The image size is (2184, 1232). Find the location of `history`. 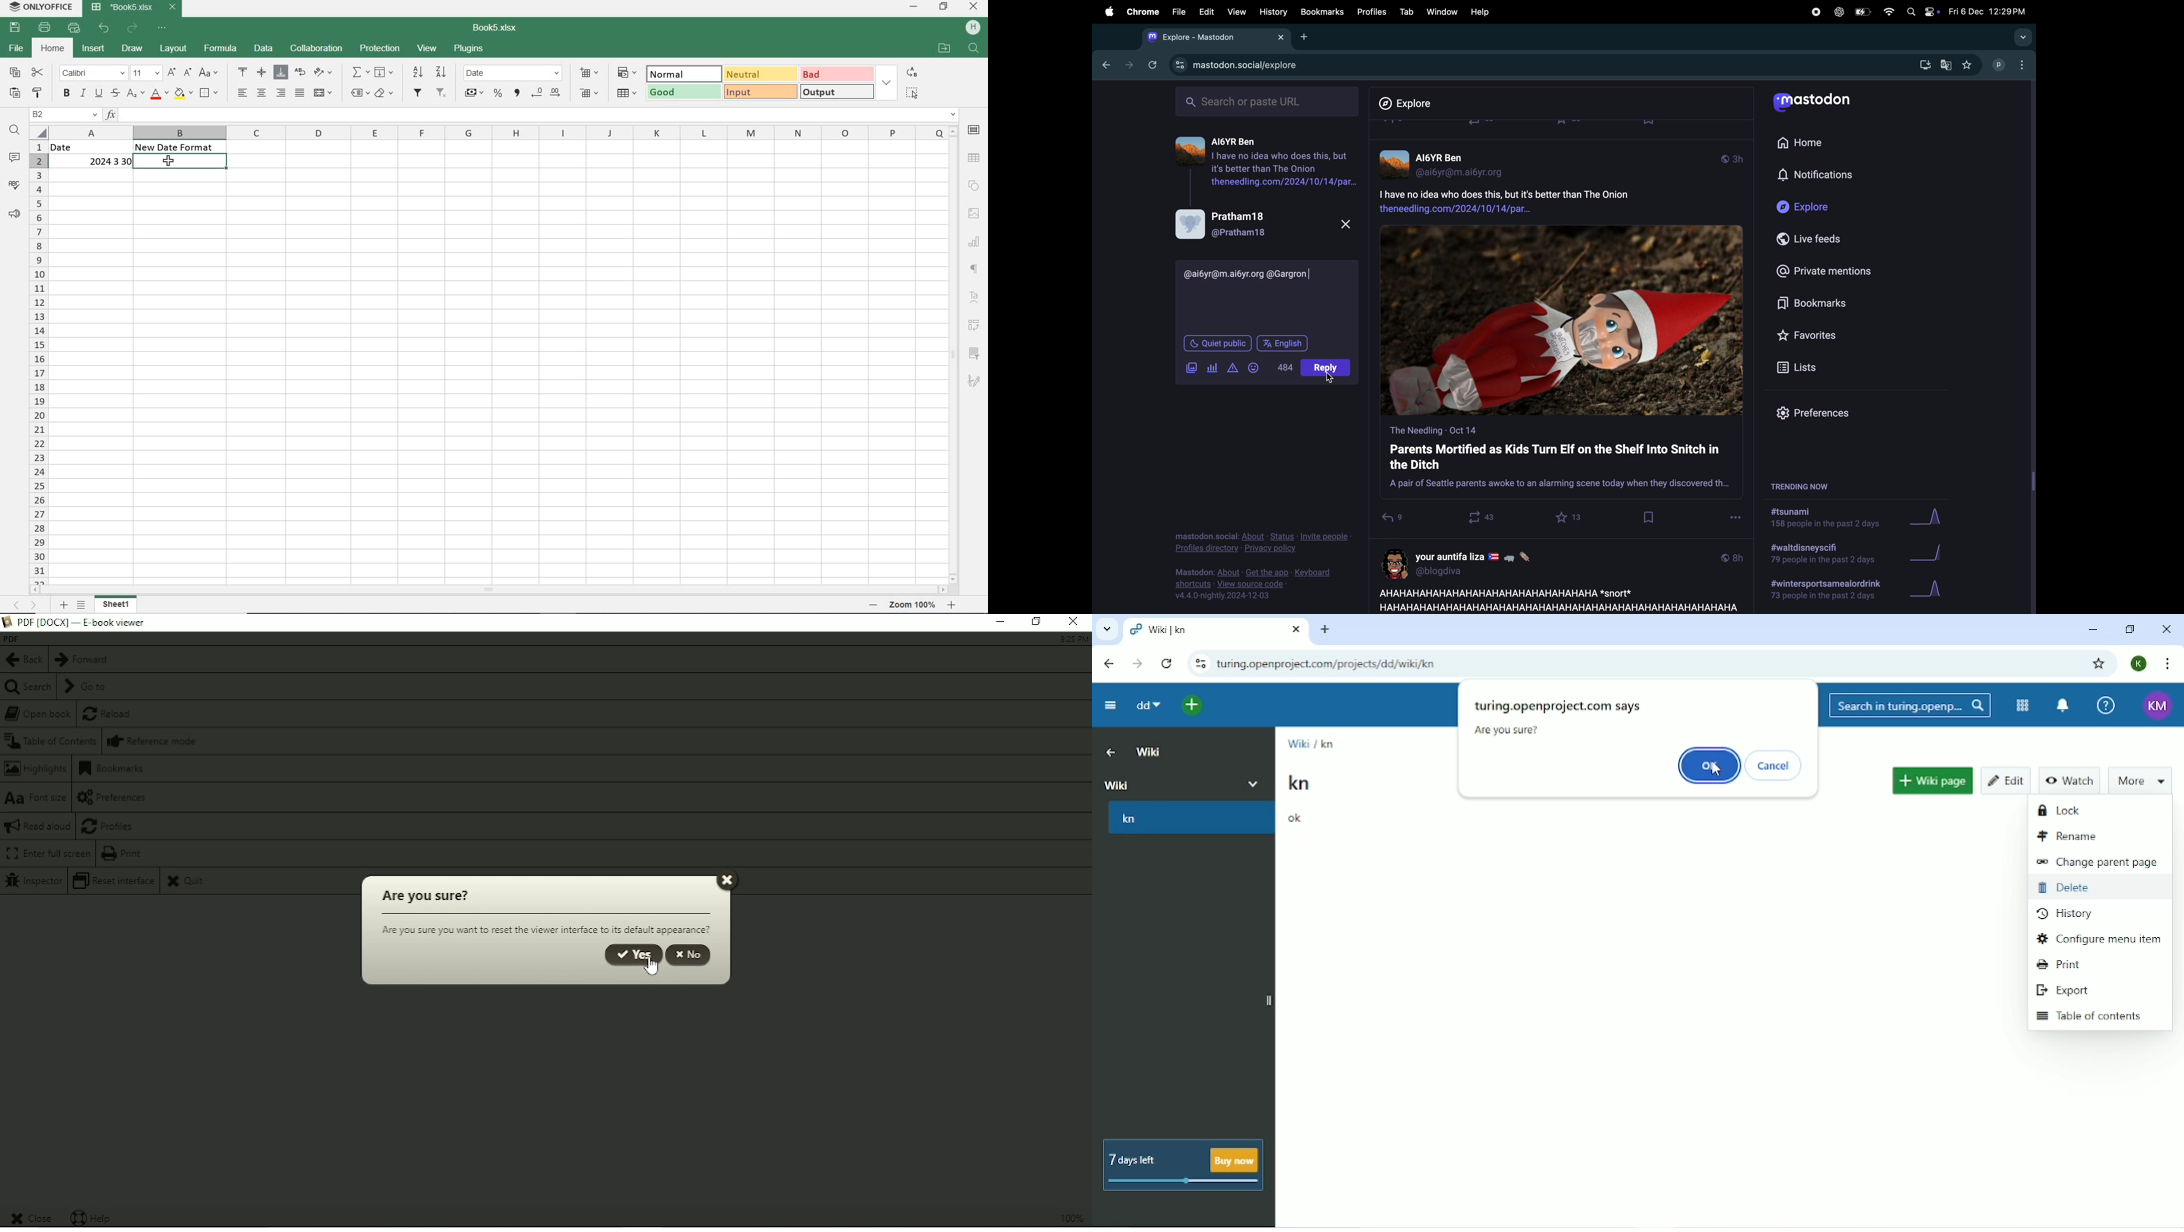

history is located at coordinates (1274, 12).